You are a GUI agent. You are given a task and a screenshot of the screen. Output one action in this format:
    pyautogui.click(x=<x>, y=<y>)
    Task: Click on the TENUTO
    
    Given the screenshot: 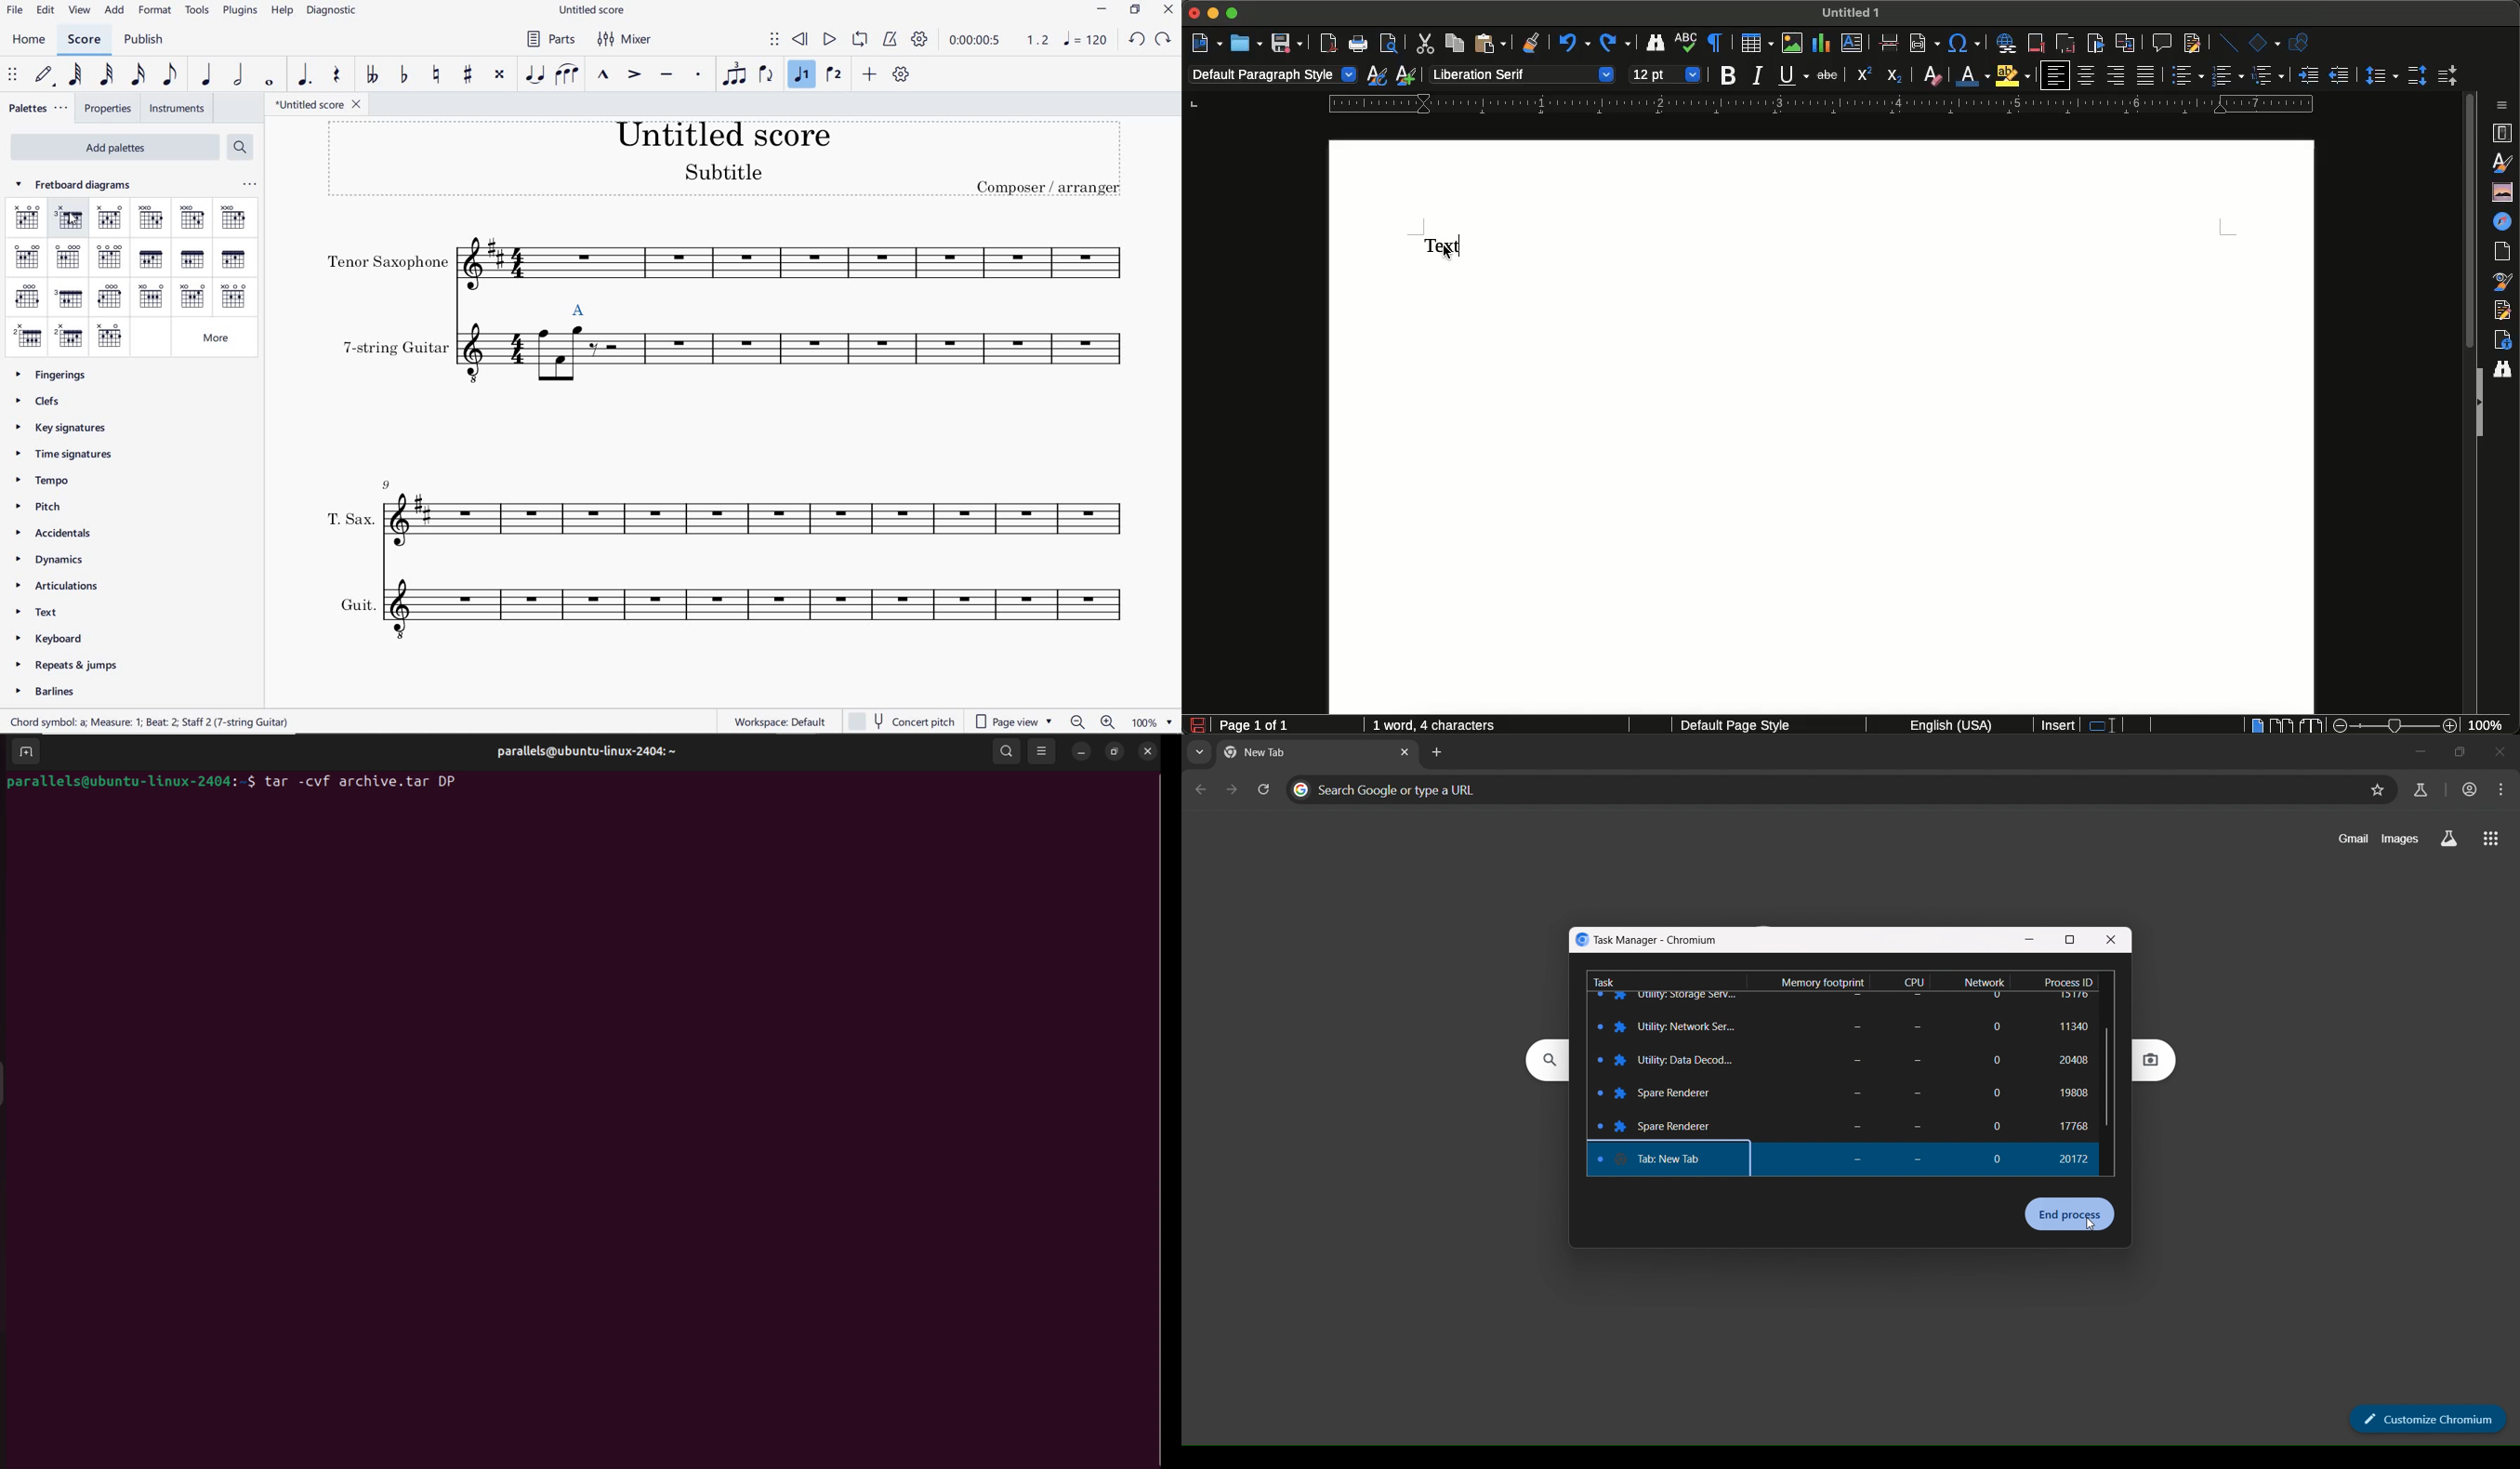 What is the action you would take?
    pyautogui.click(x=668, y=73)
    